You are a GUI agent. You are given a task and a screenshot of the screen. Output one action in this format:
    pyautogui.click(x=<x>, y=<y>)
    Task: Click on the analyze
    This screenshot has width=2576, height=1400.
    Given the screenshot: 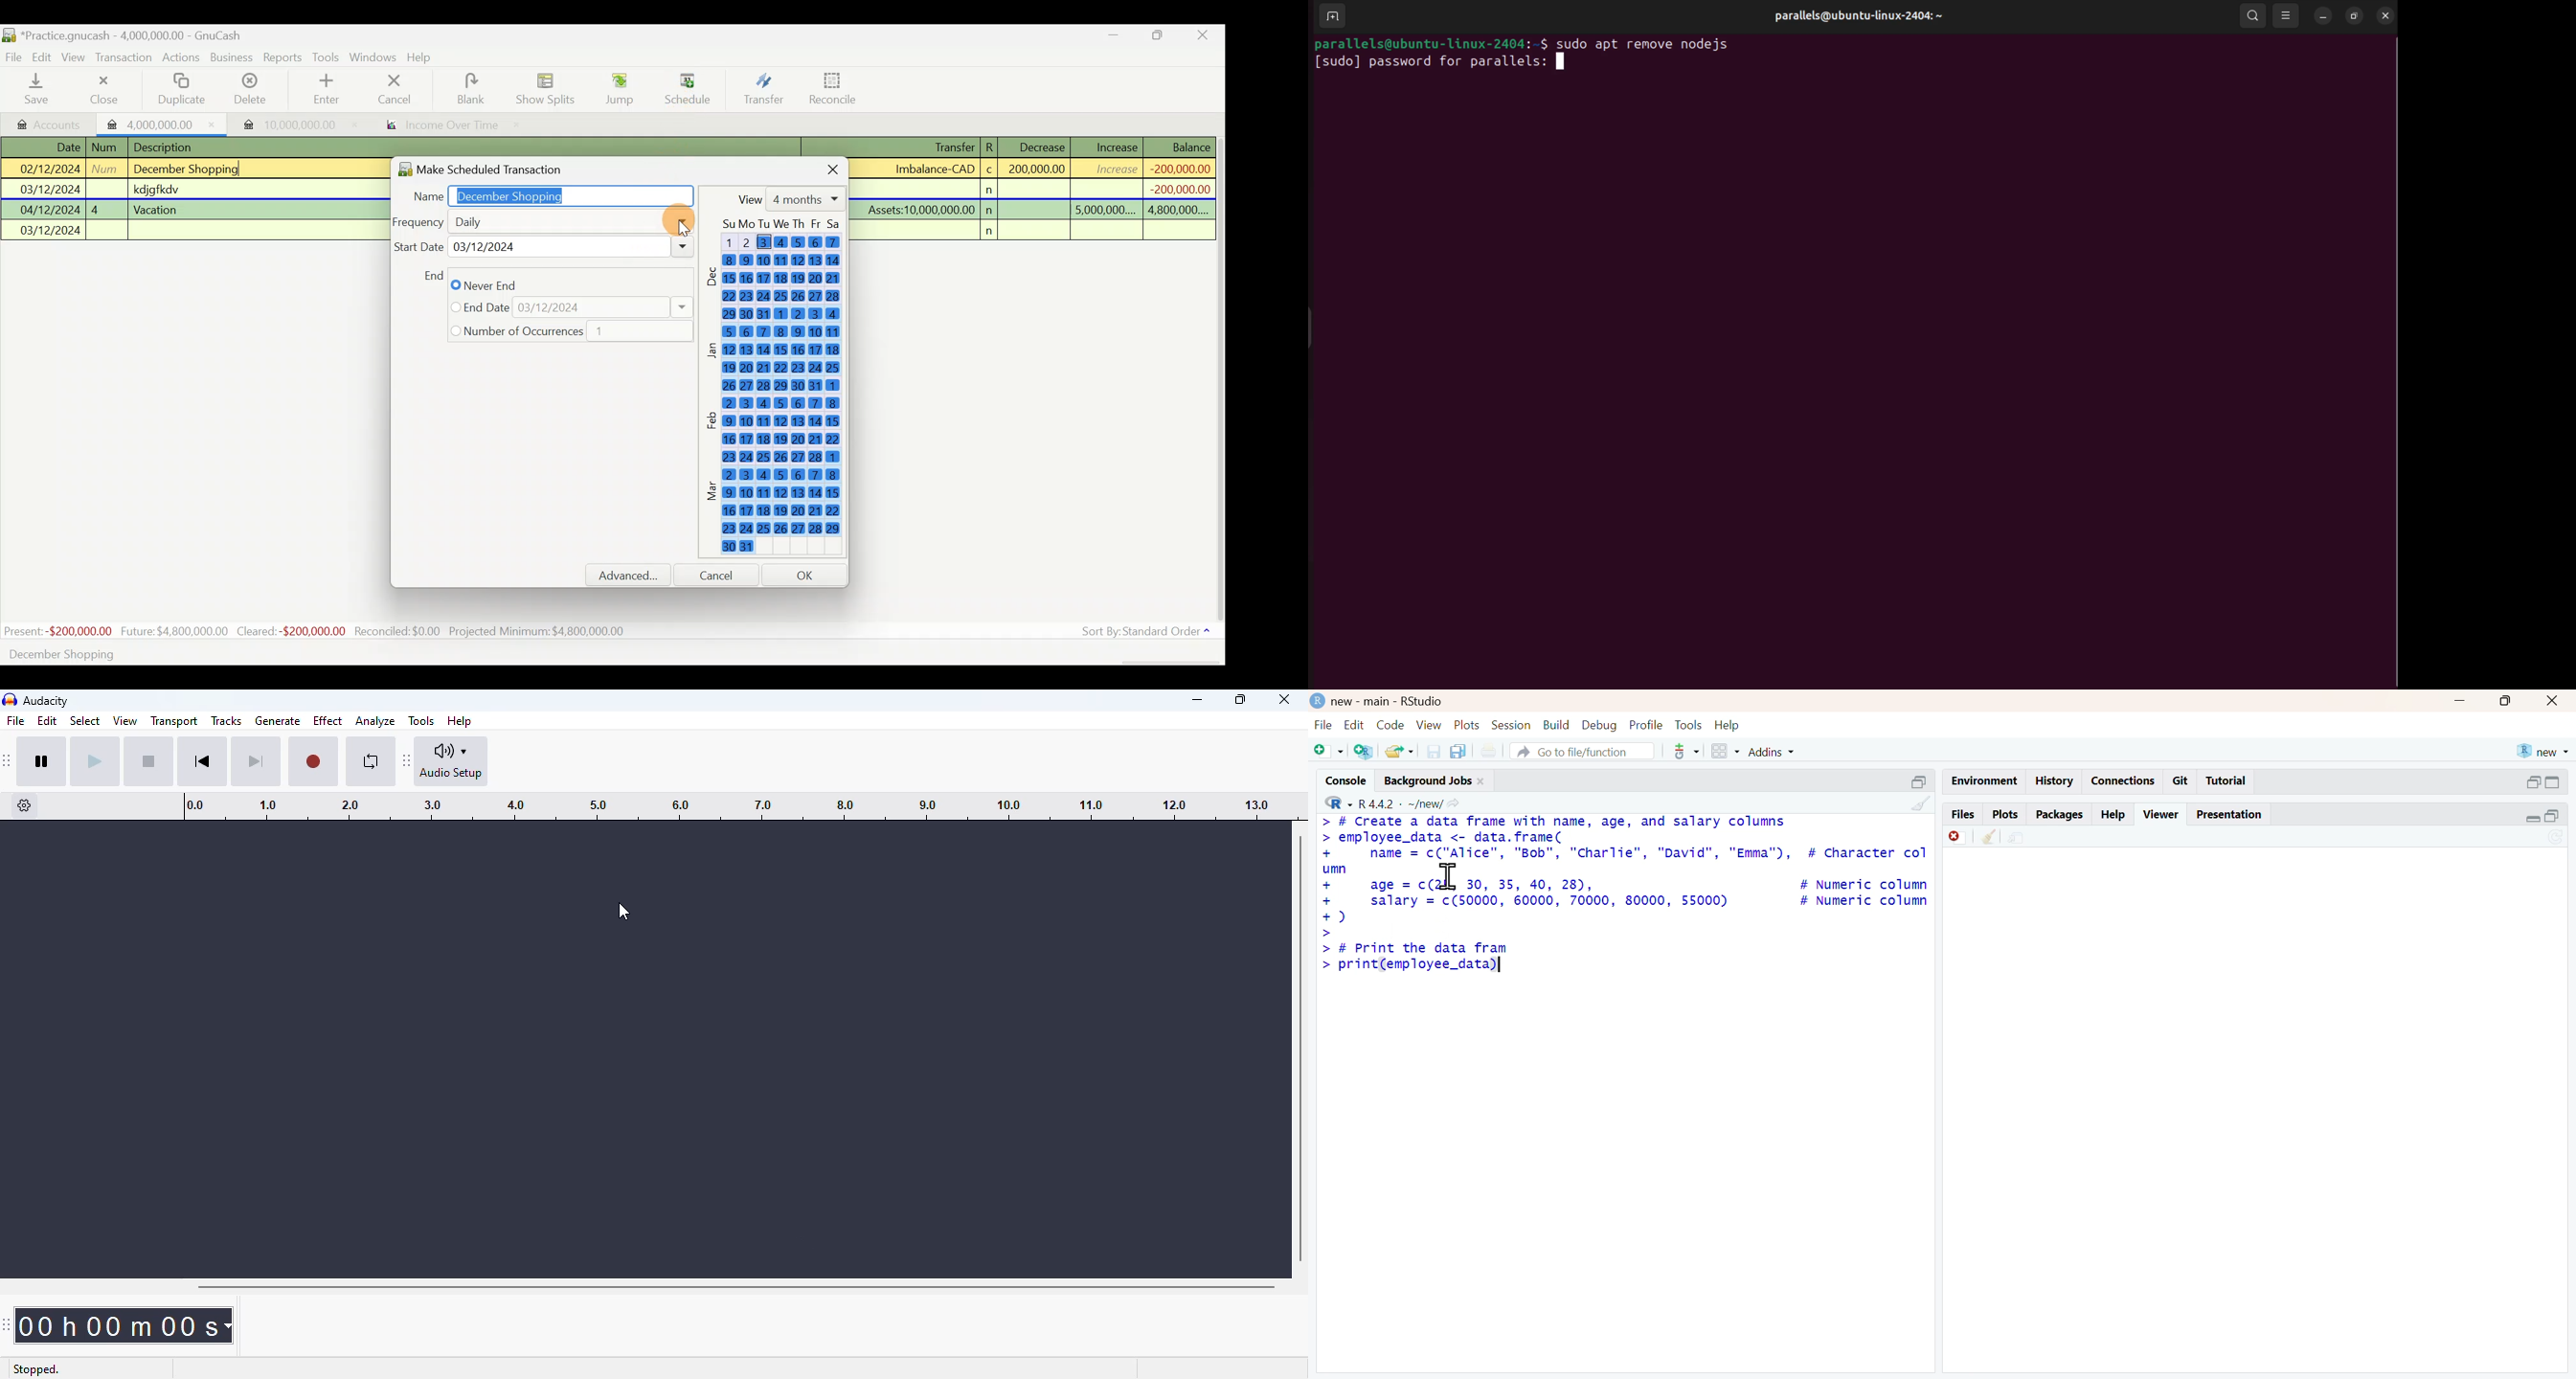 What is the action you would take?
    pyautogui.click(x=375, y=721)
    